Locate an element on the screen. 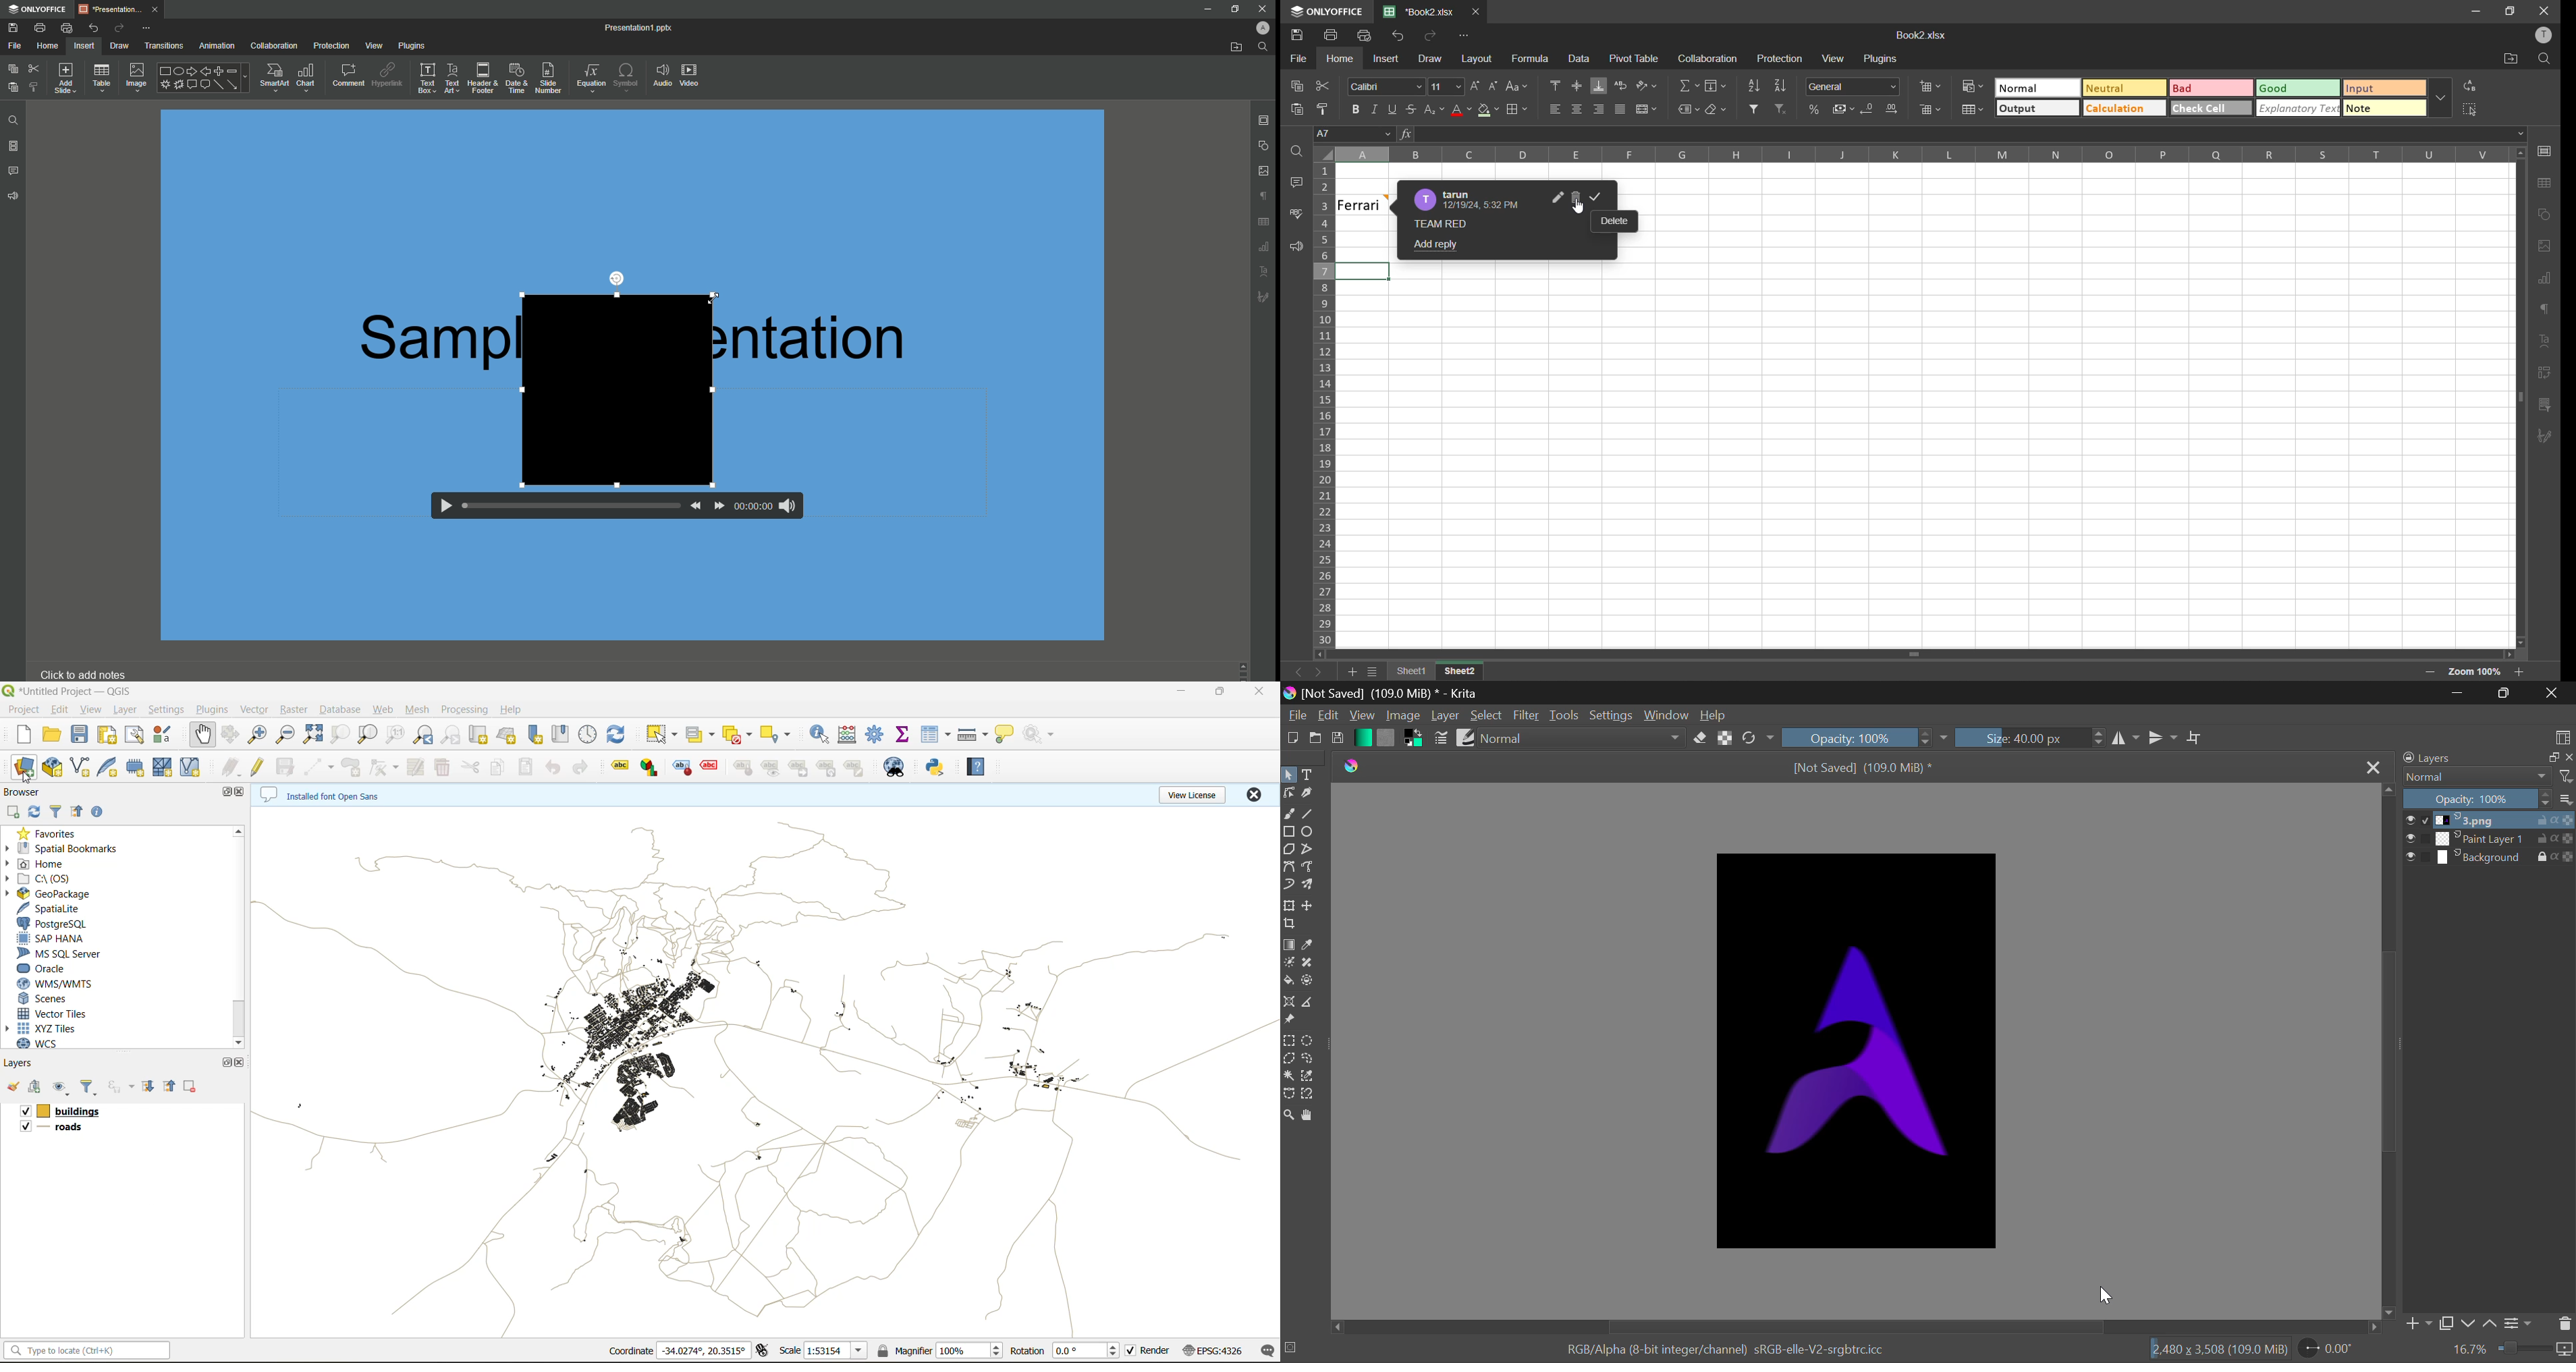  Date and Time is located at coordinates (518, 79).